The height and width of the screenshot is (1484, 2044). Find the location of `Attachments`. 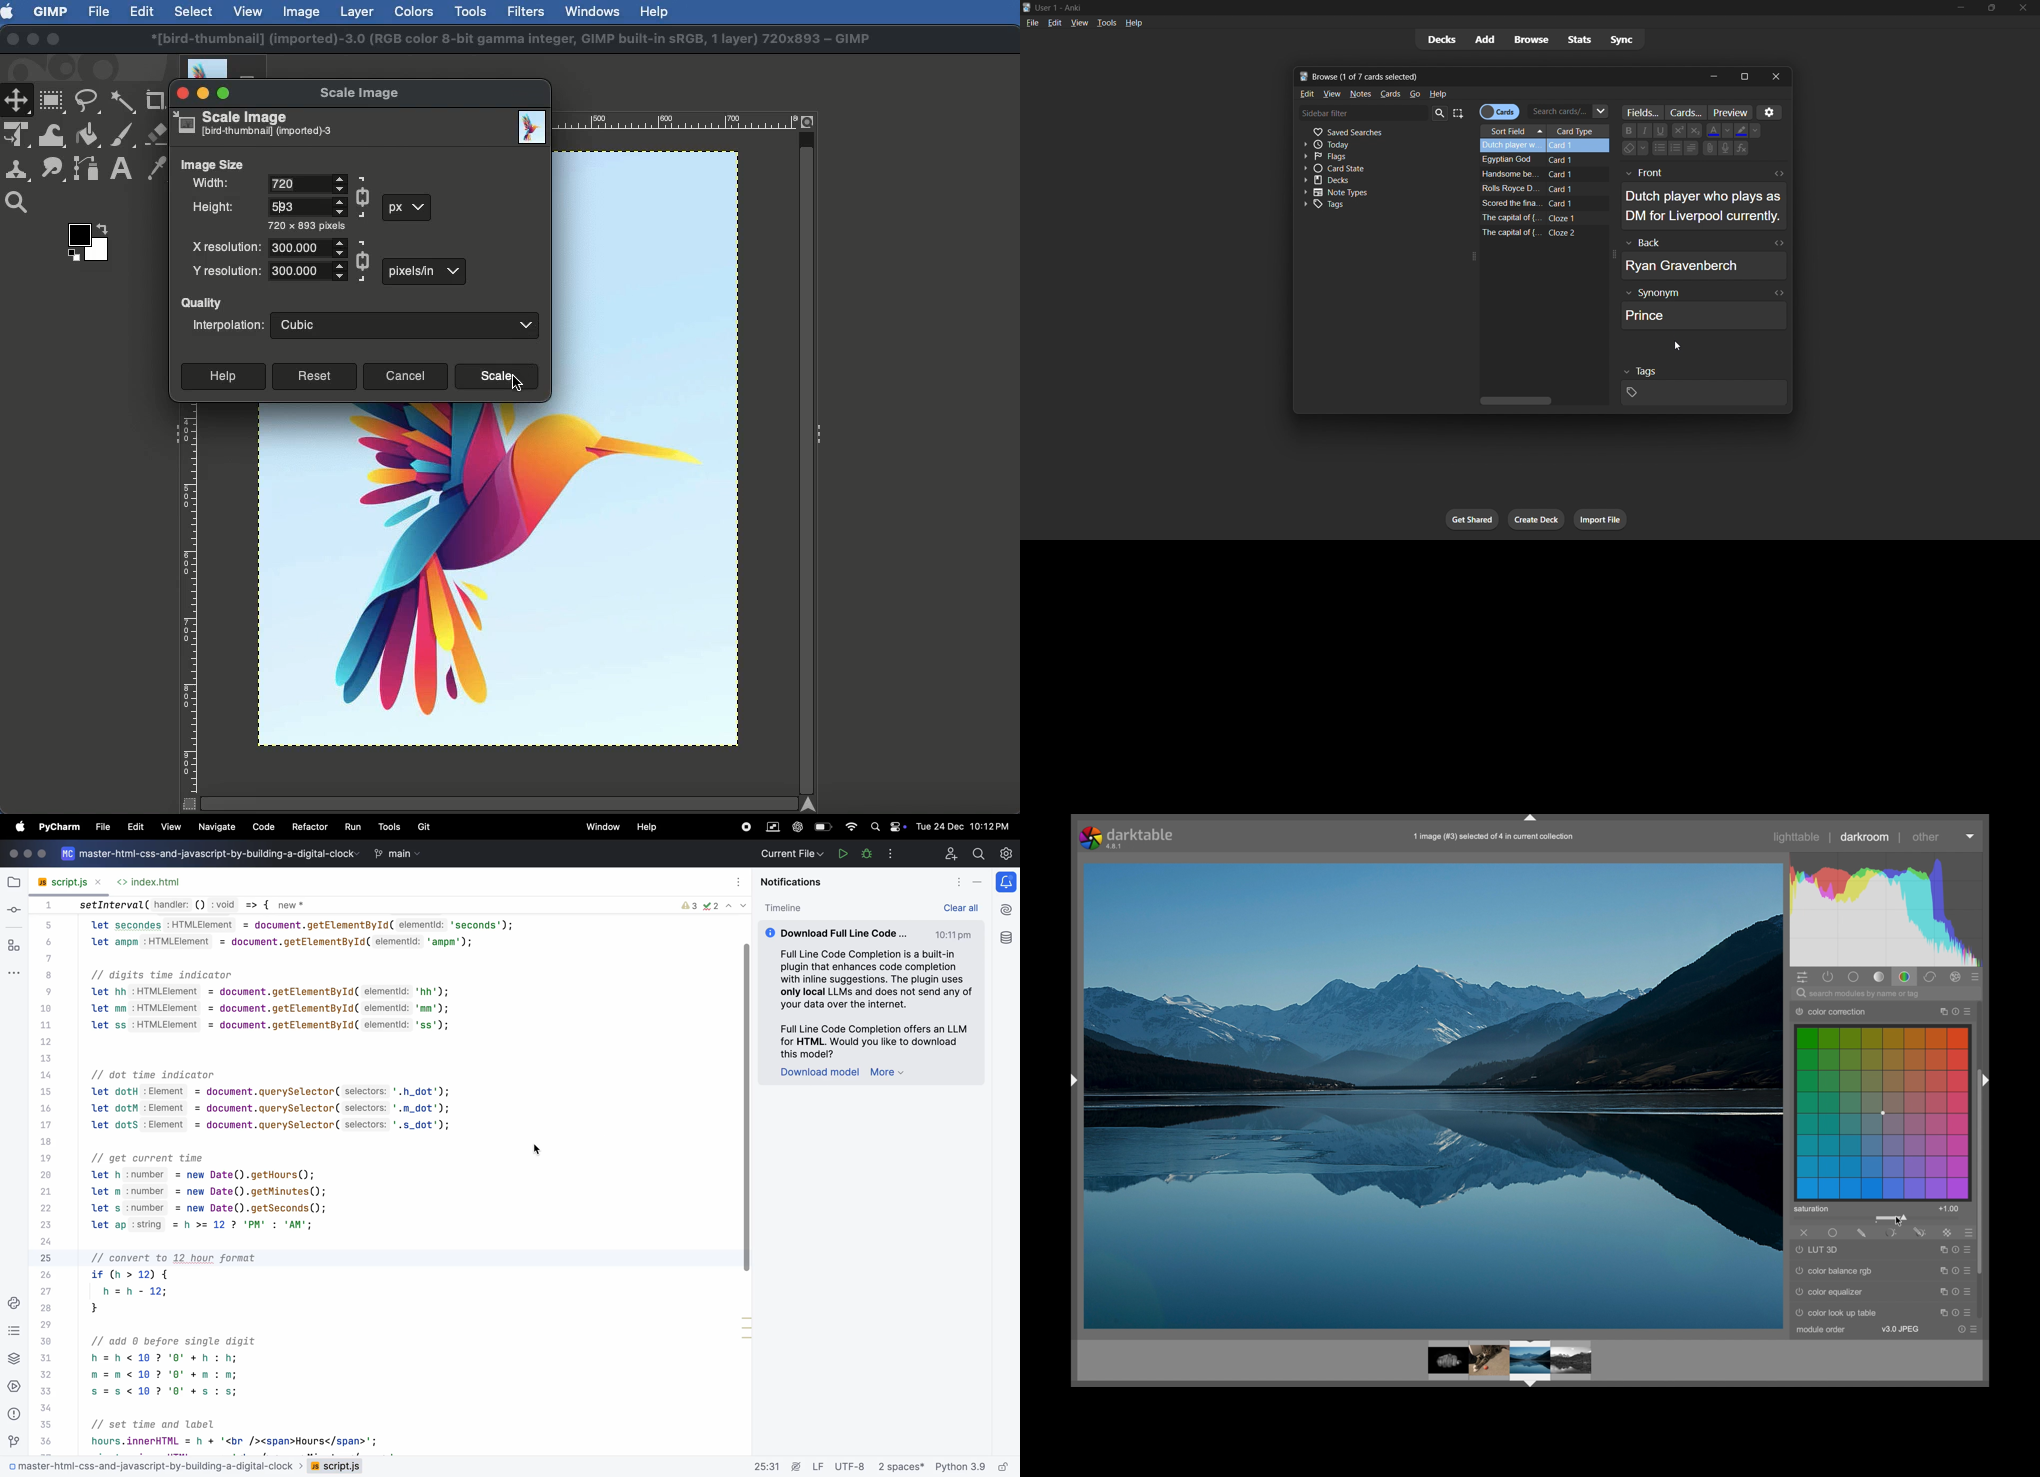

Attachments is located at coordinates (1708, 150).